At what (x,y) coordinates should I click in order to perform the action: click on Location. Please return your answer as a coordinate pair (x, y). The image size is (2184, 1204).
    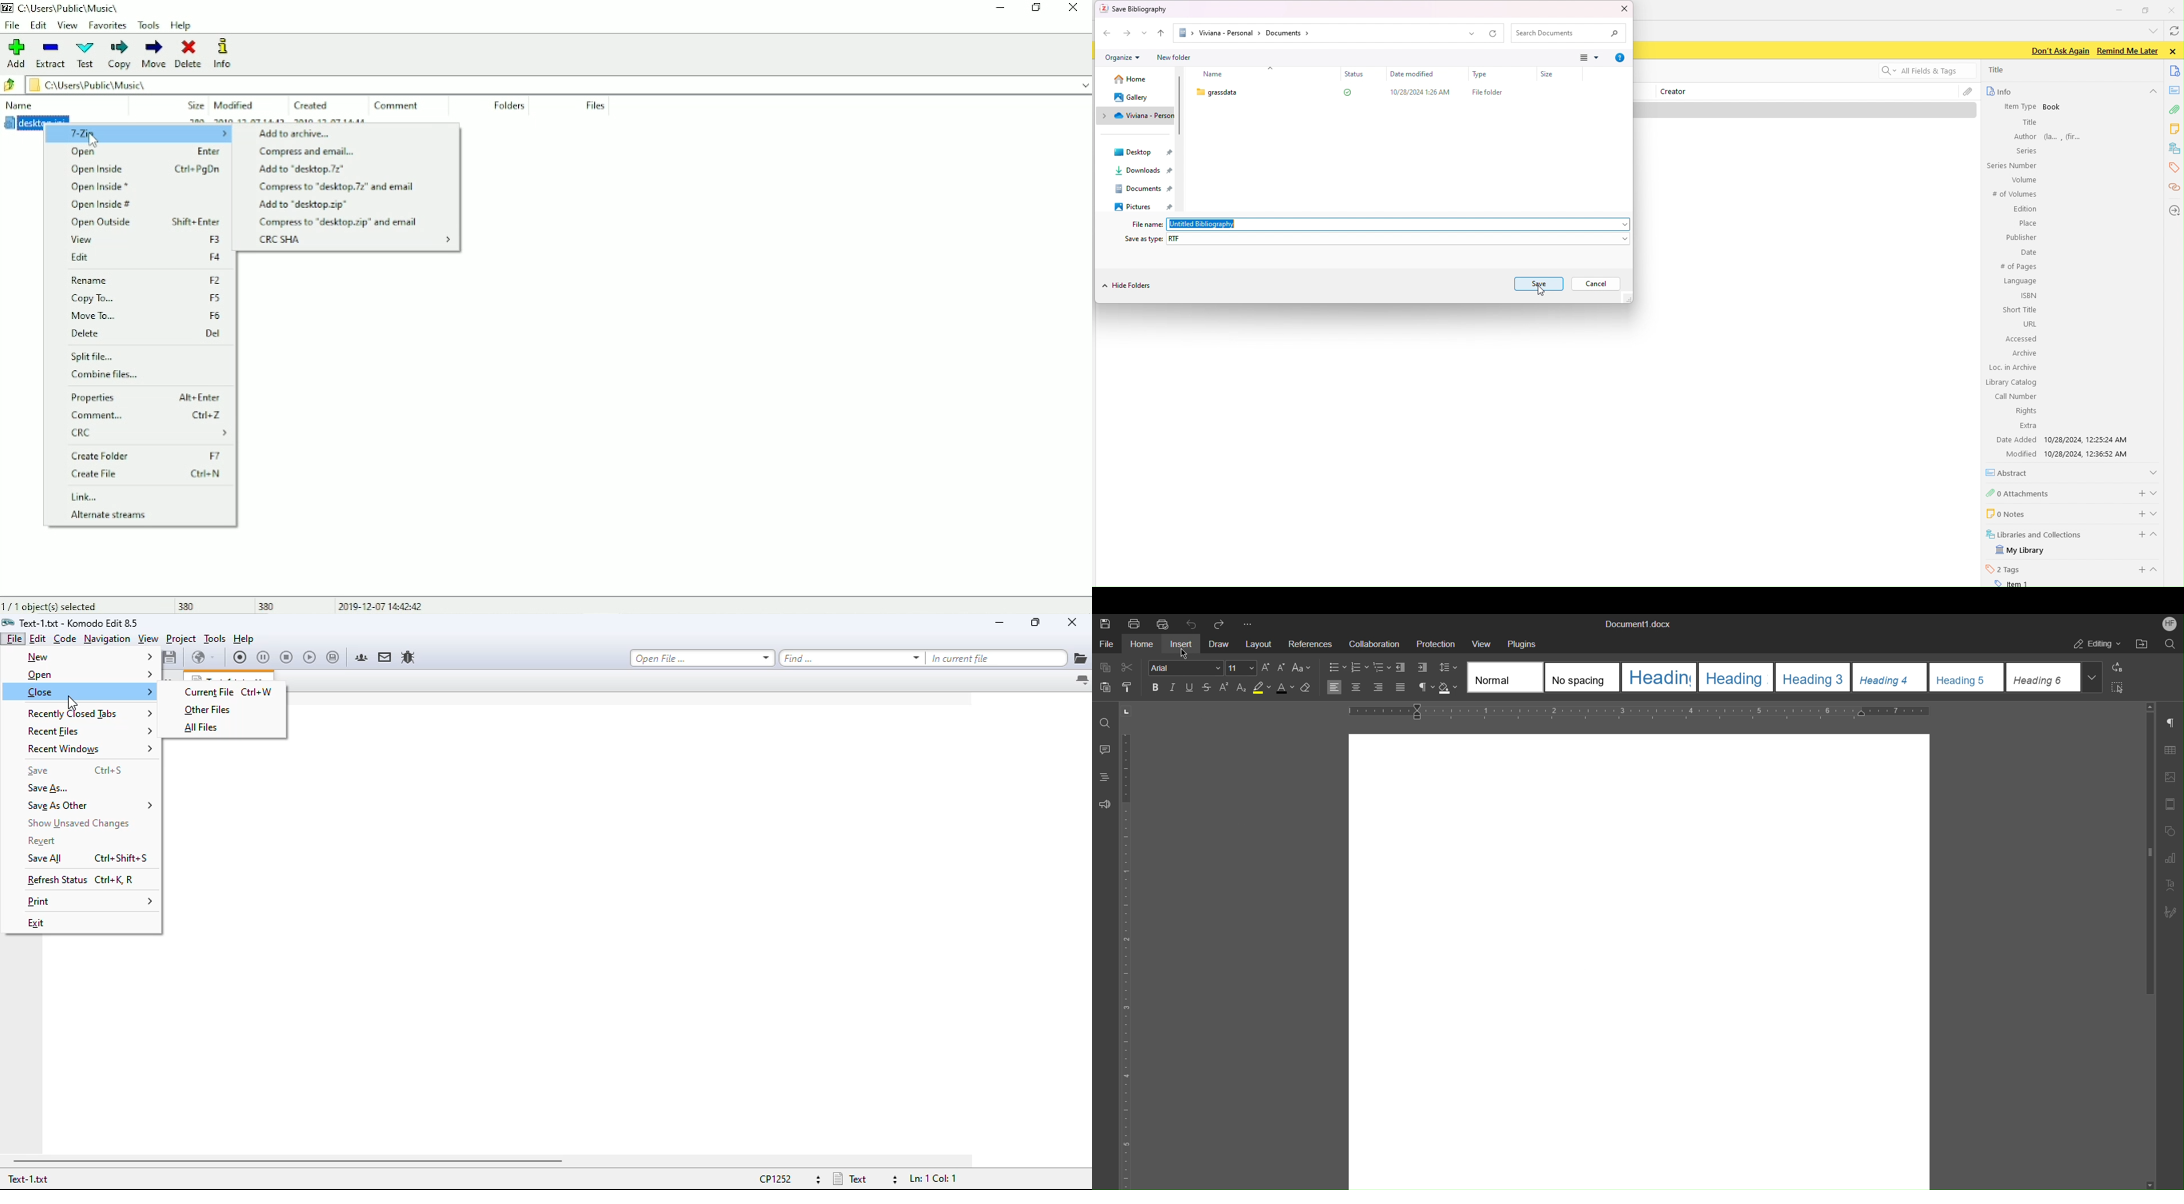
    Looking at the image, I should click on (65, 8).